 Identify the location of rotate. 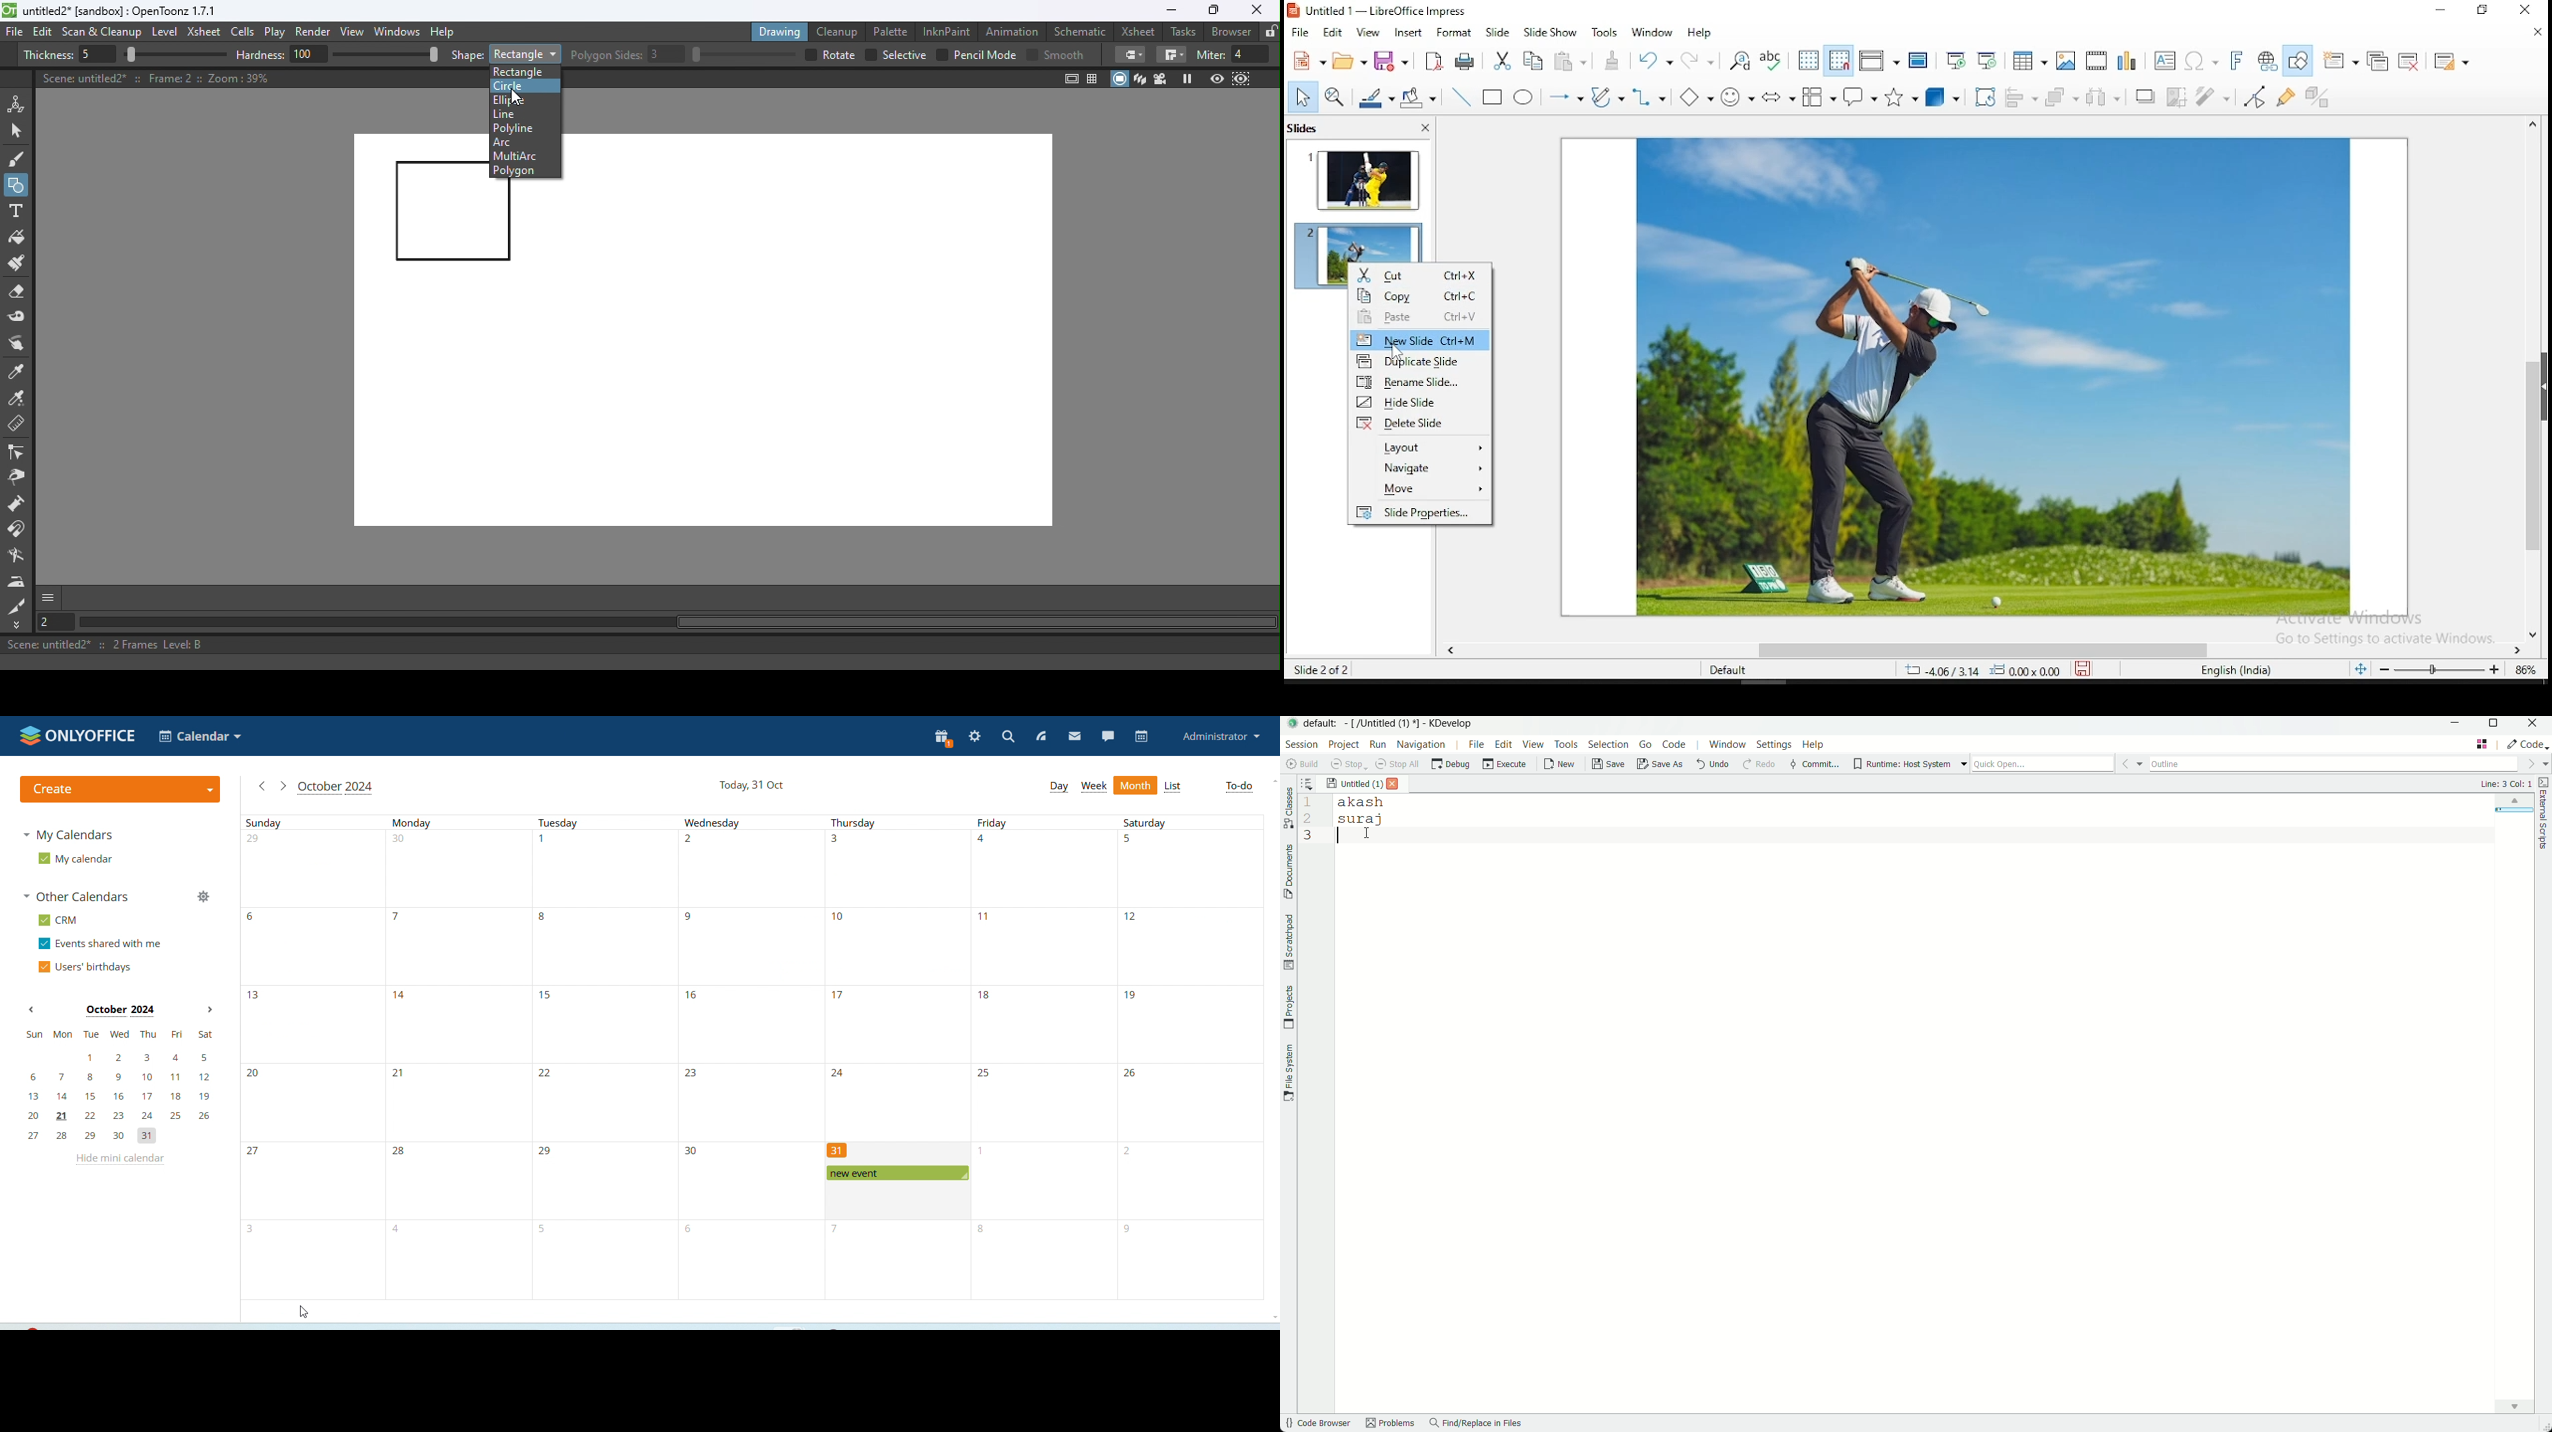
(1985, 98).